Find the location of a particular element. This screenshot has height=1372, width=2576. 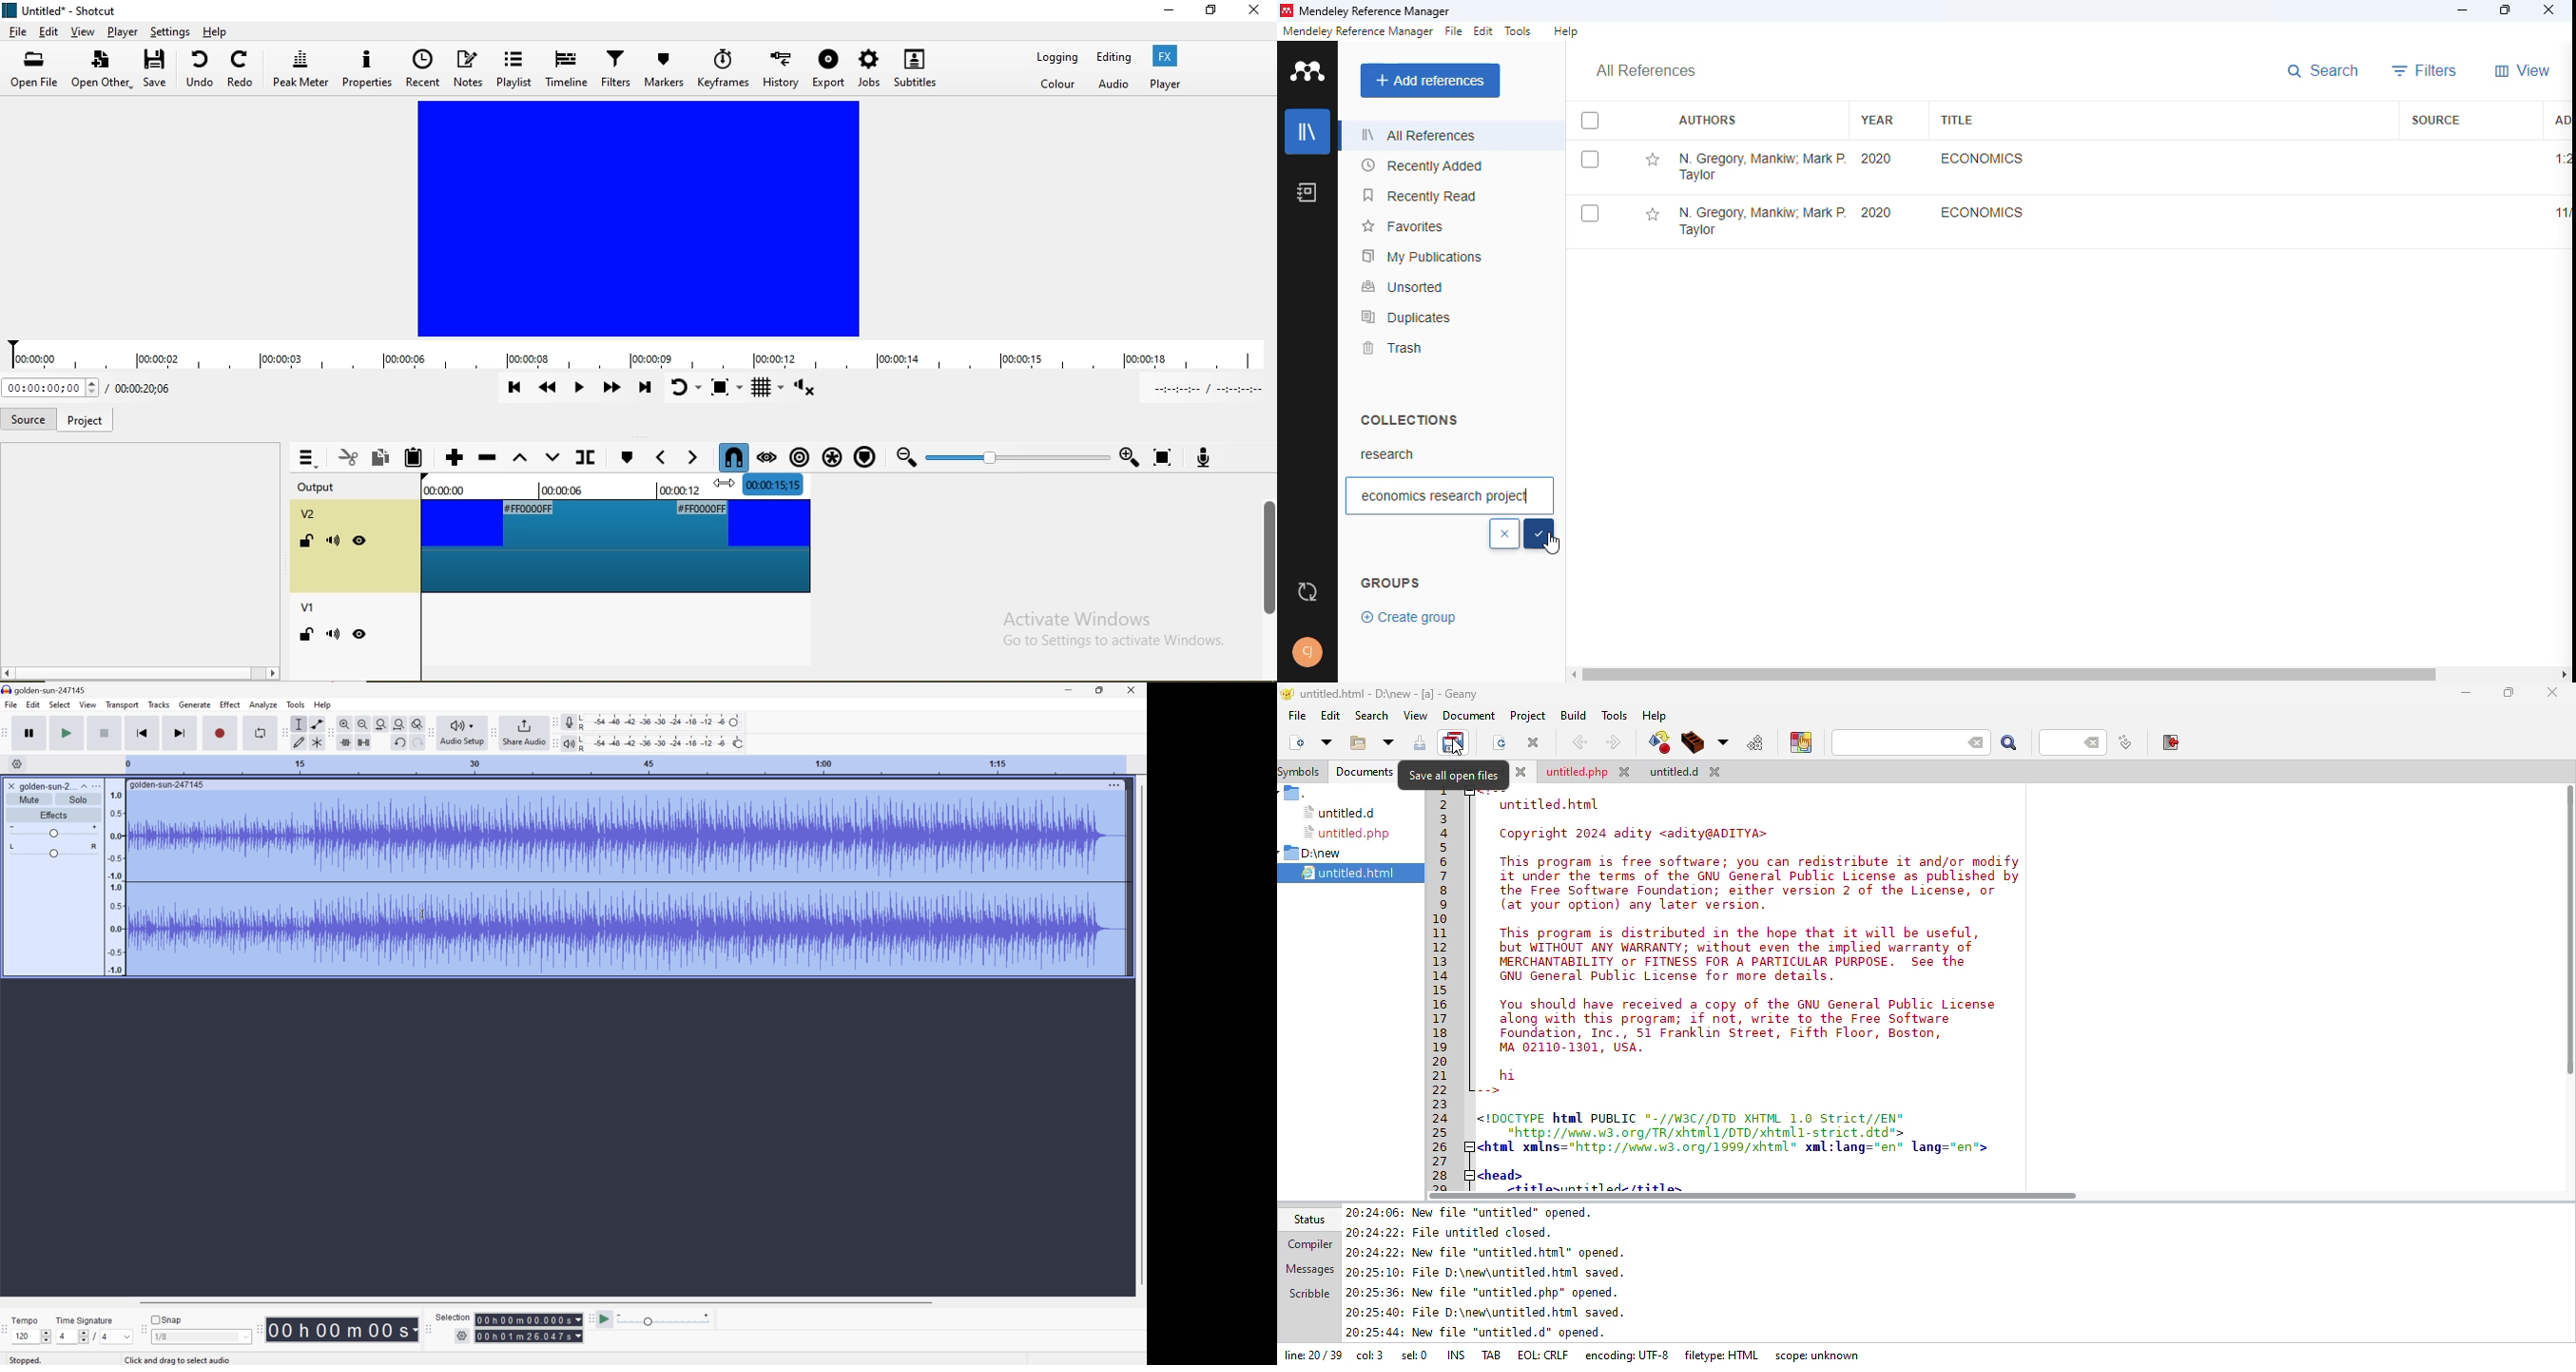

recent is located at coordinates (423, 68).